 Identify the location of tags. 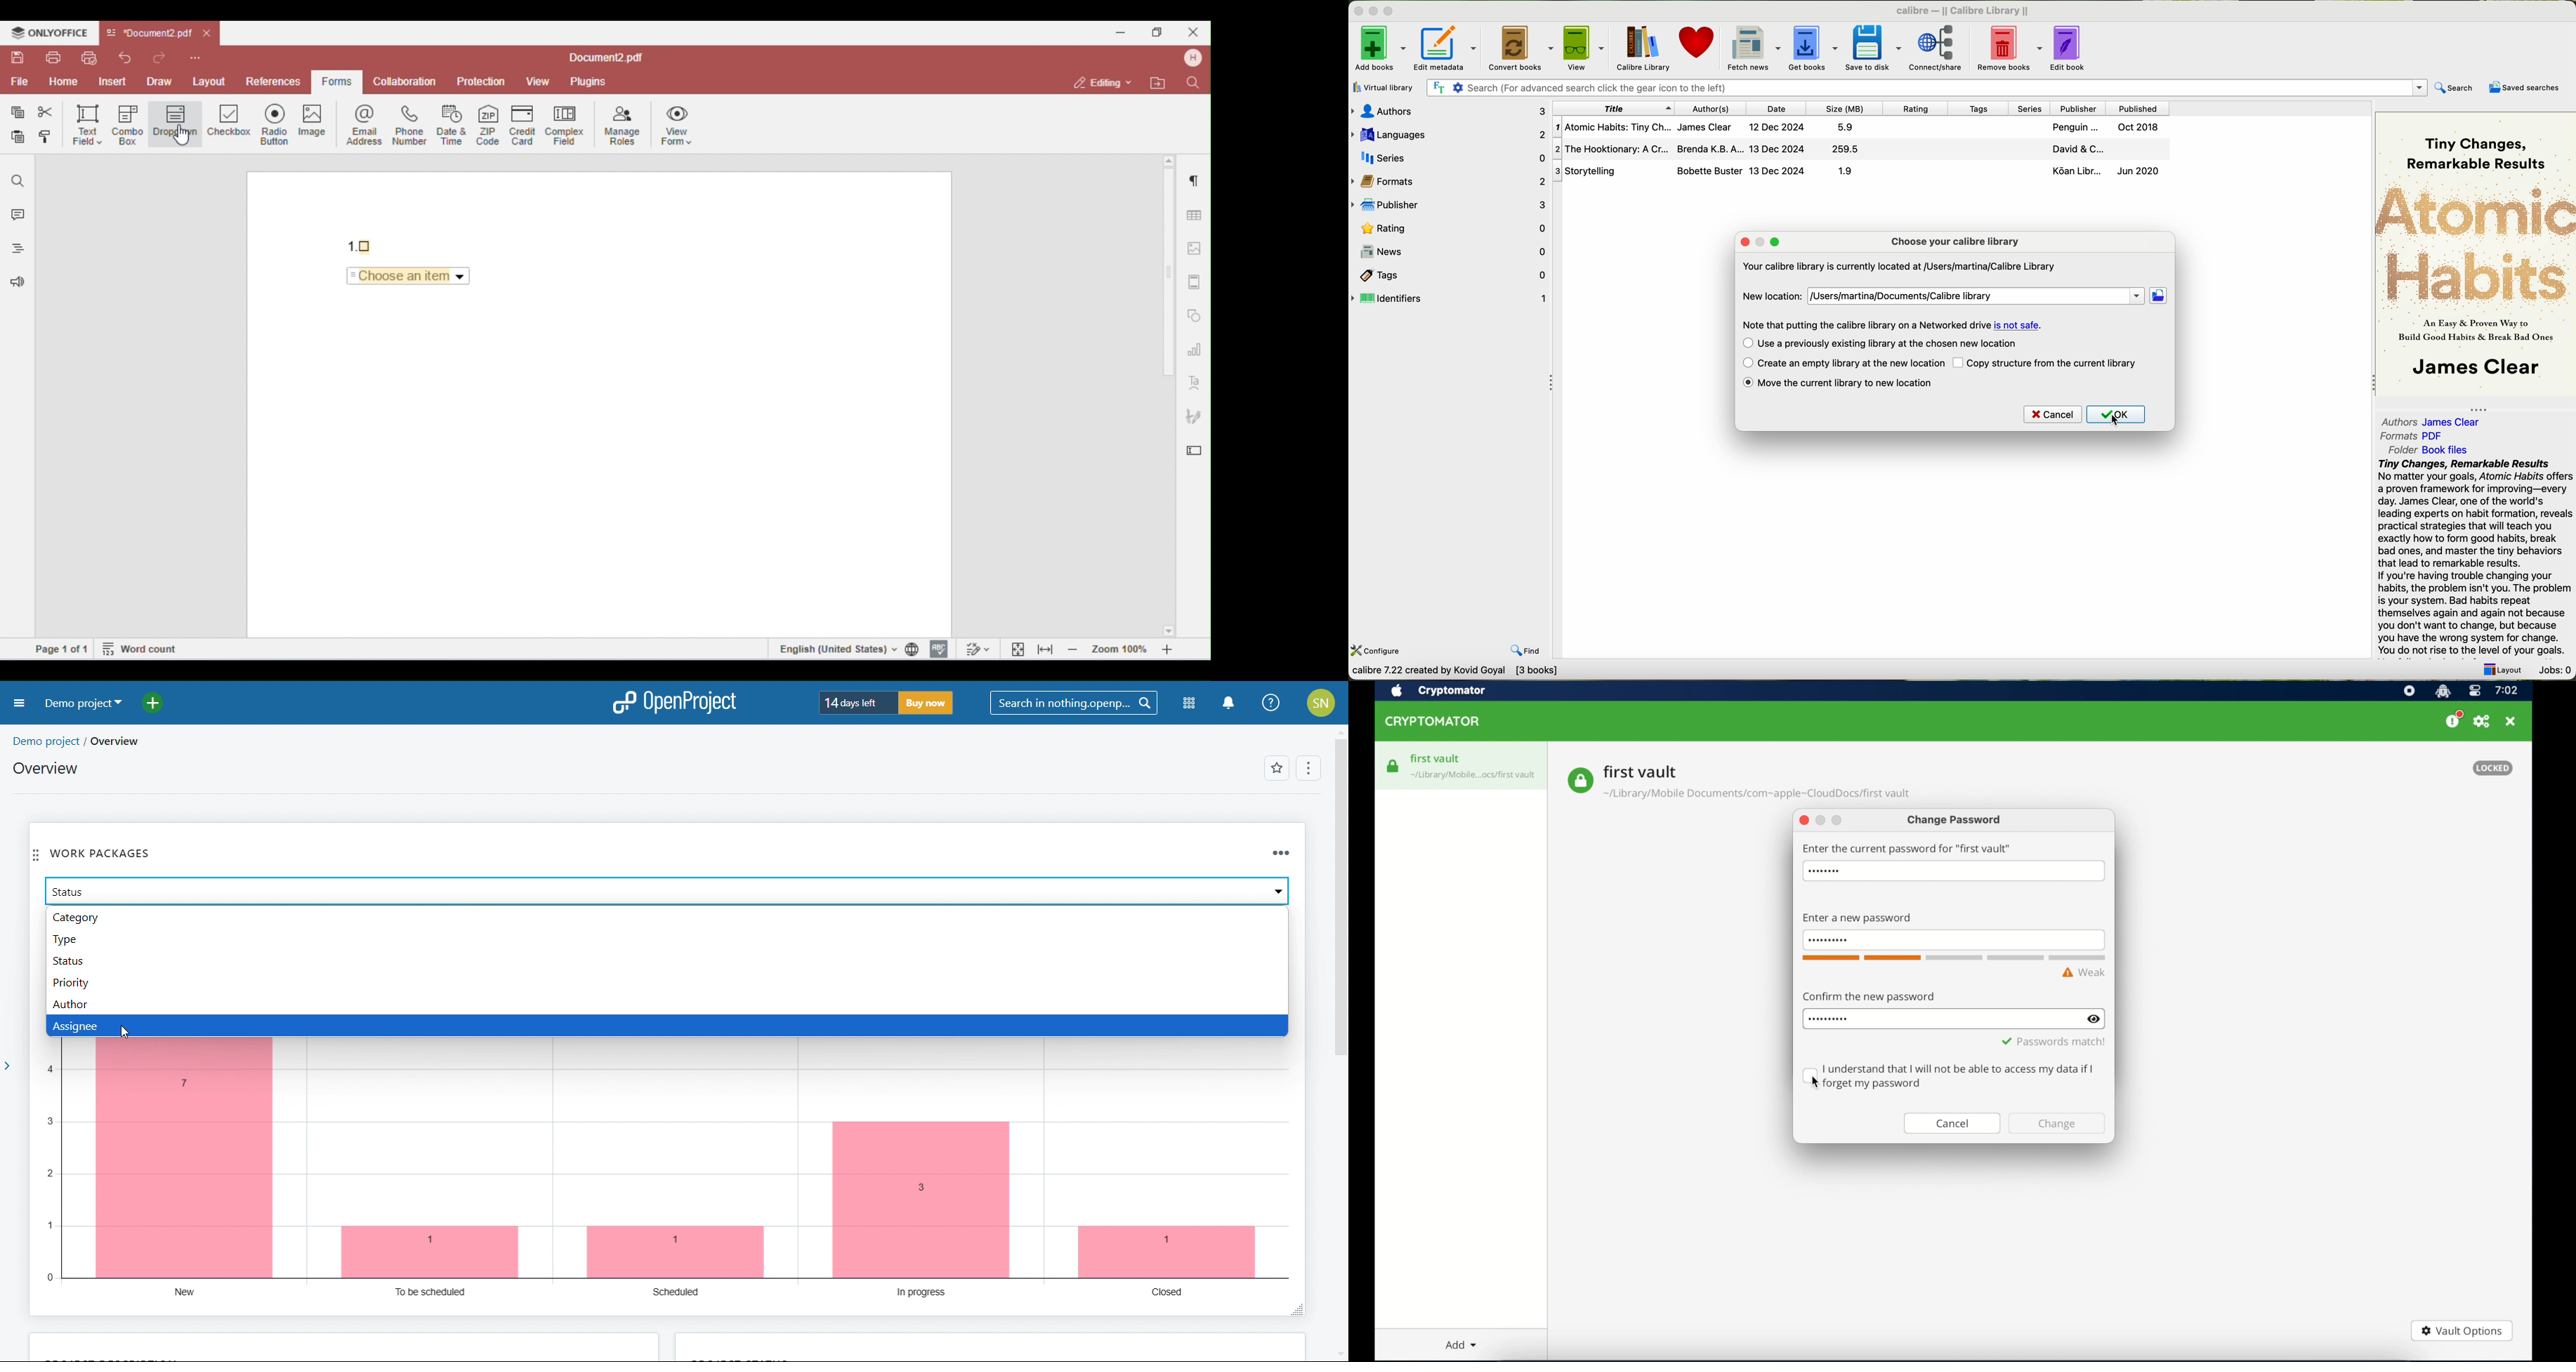
(1982, 109).